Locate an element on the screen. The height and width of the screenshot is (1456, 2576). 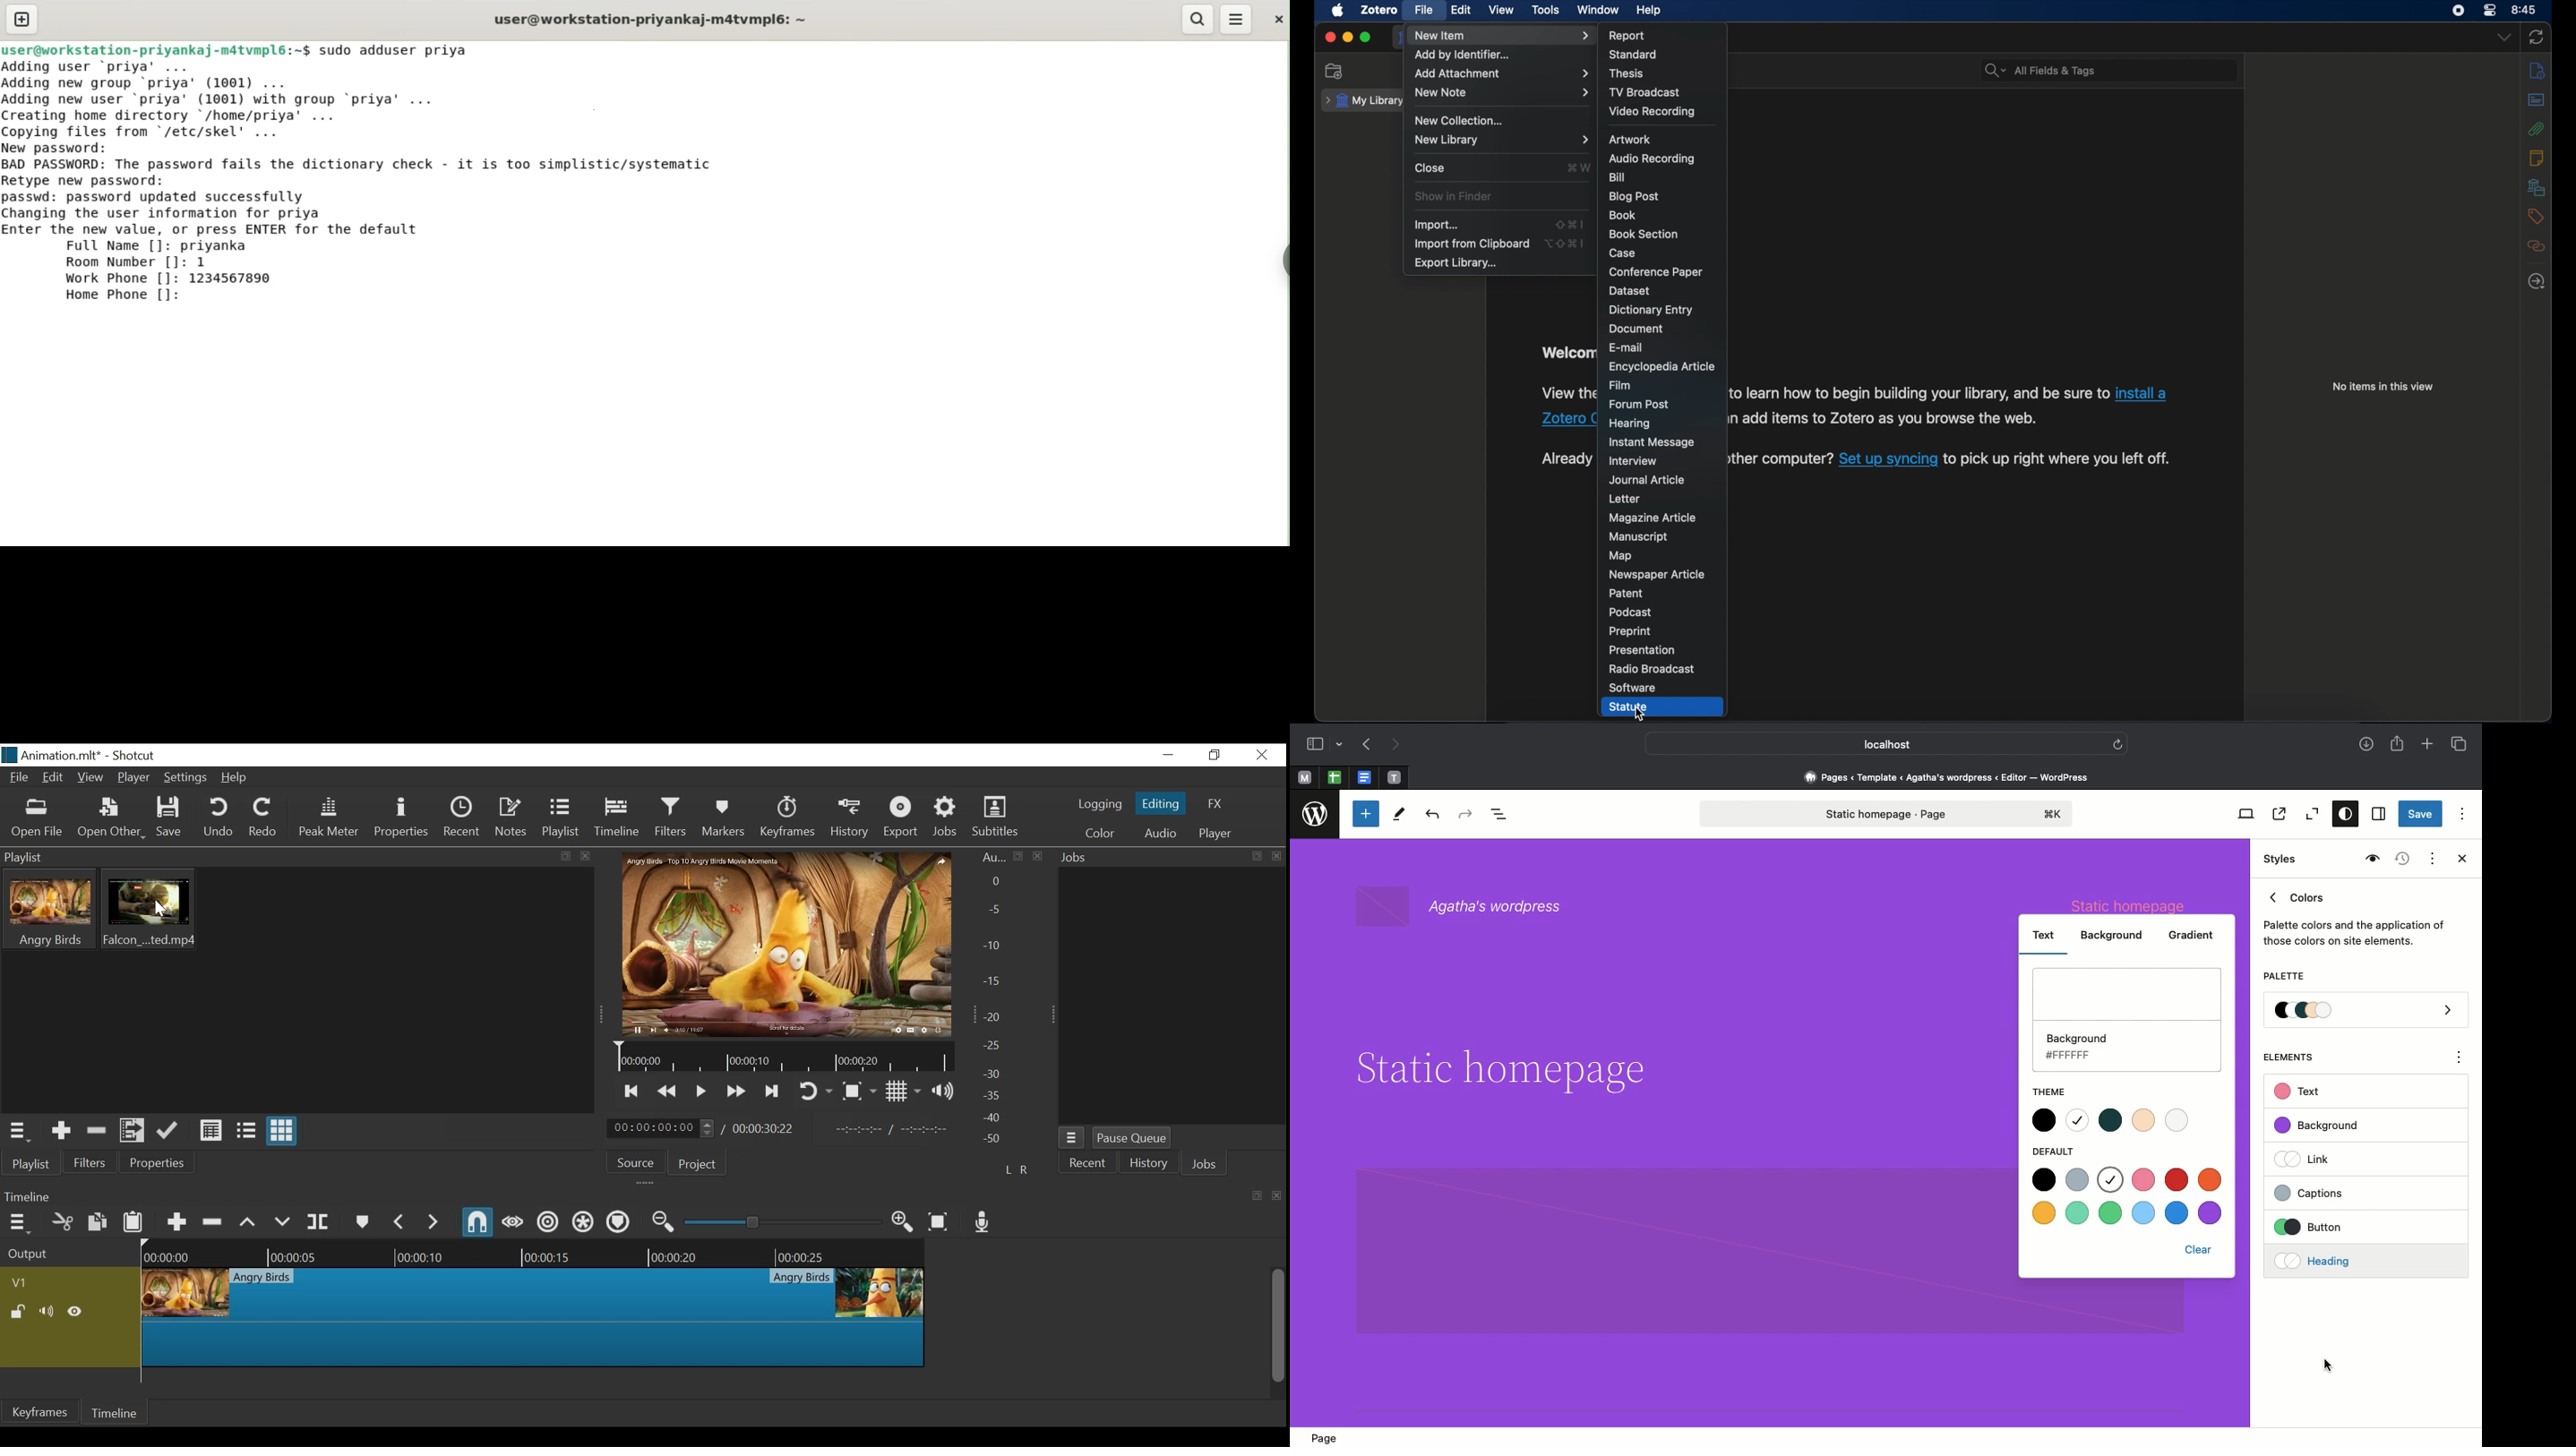
Shotcut is located at coordinates (138, 756).